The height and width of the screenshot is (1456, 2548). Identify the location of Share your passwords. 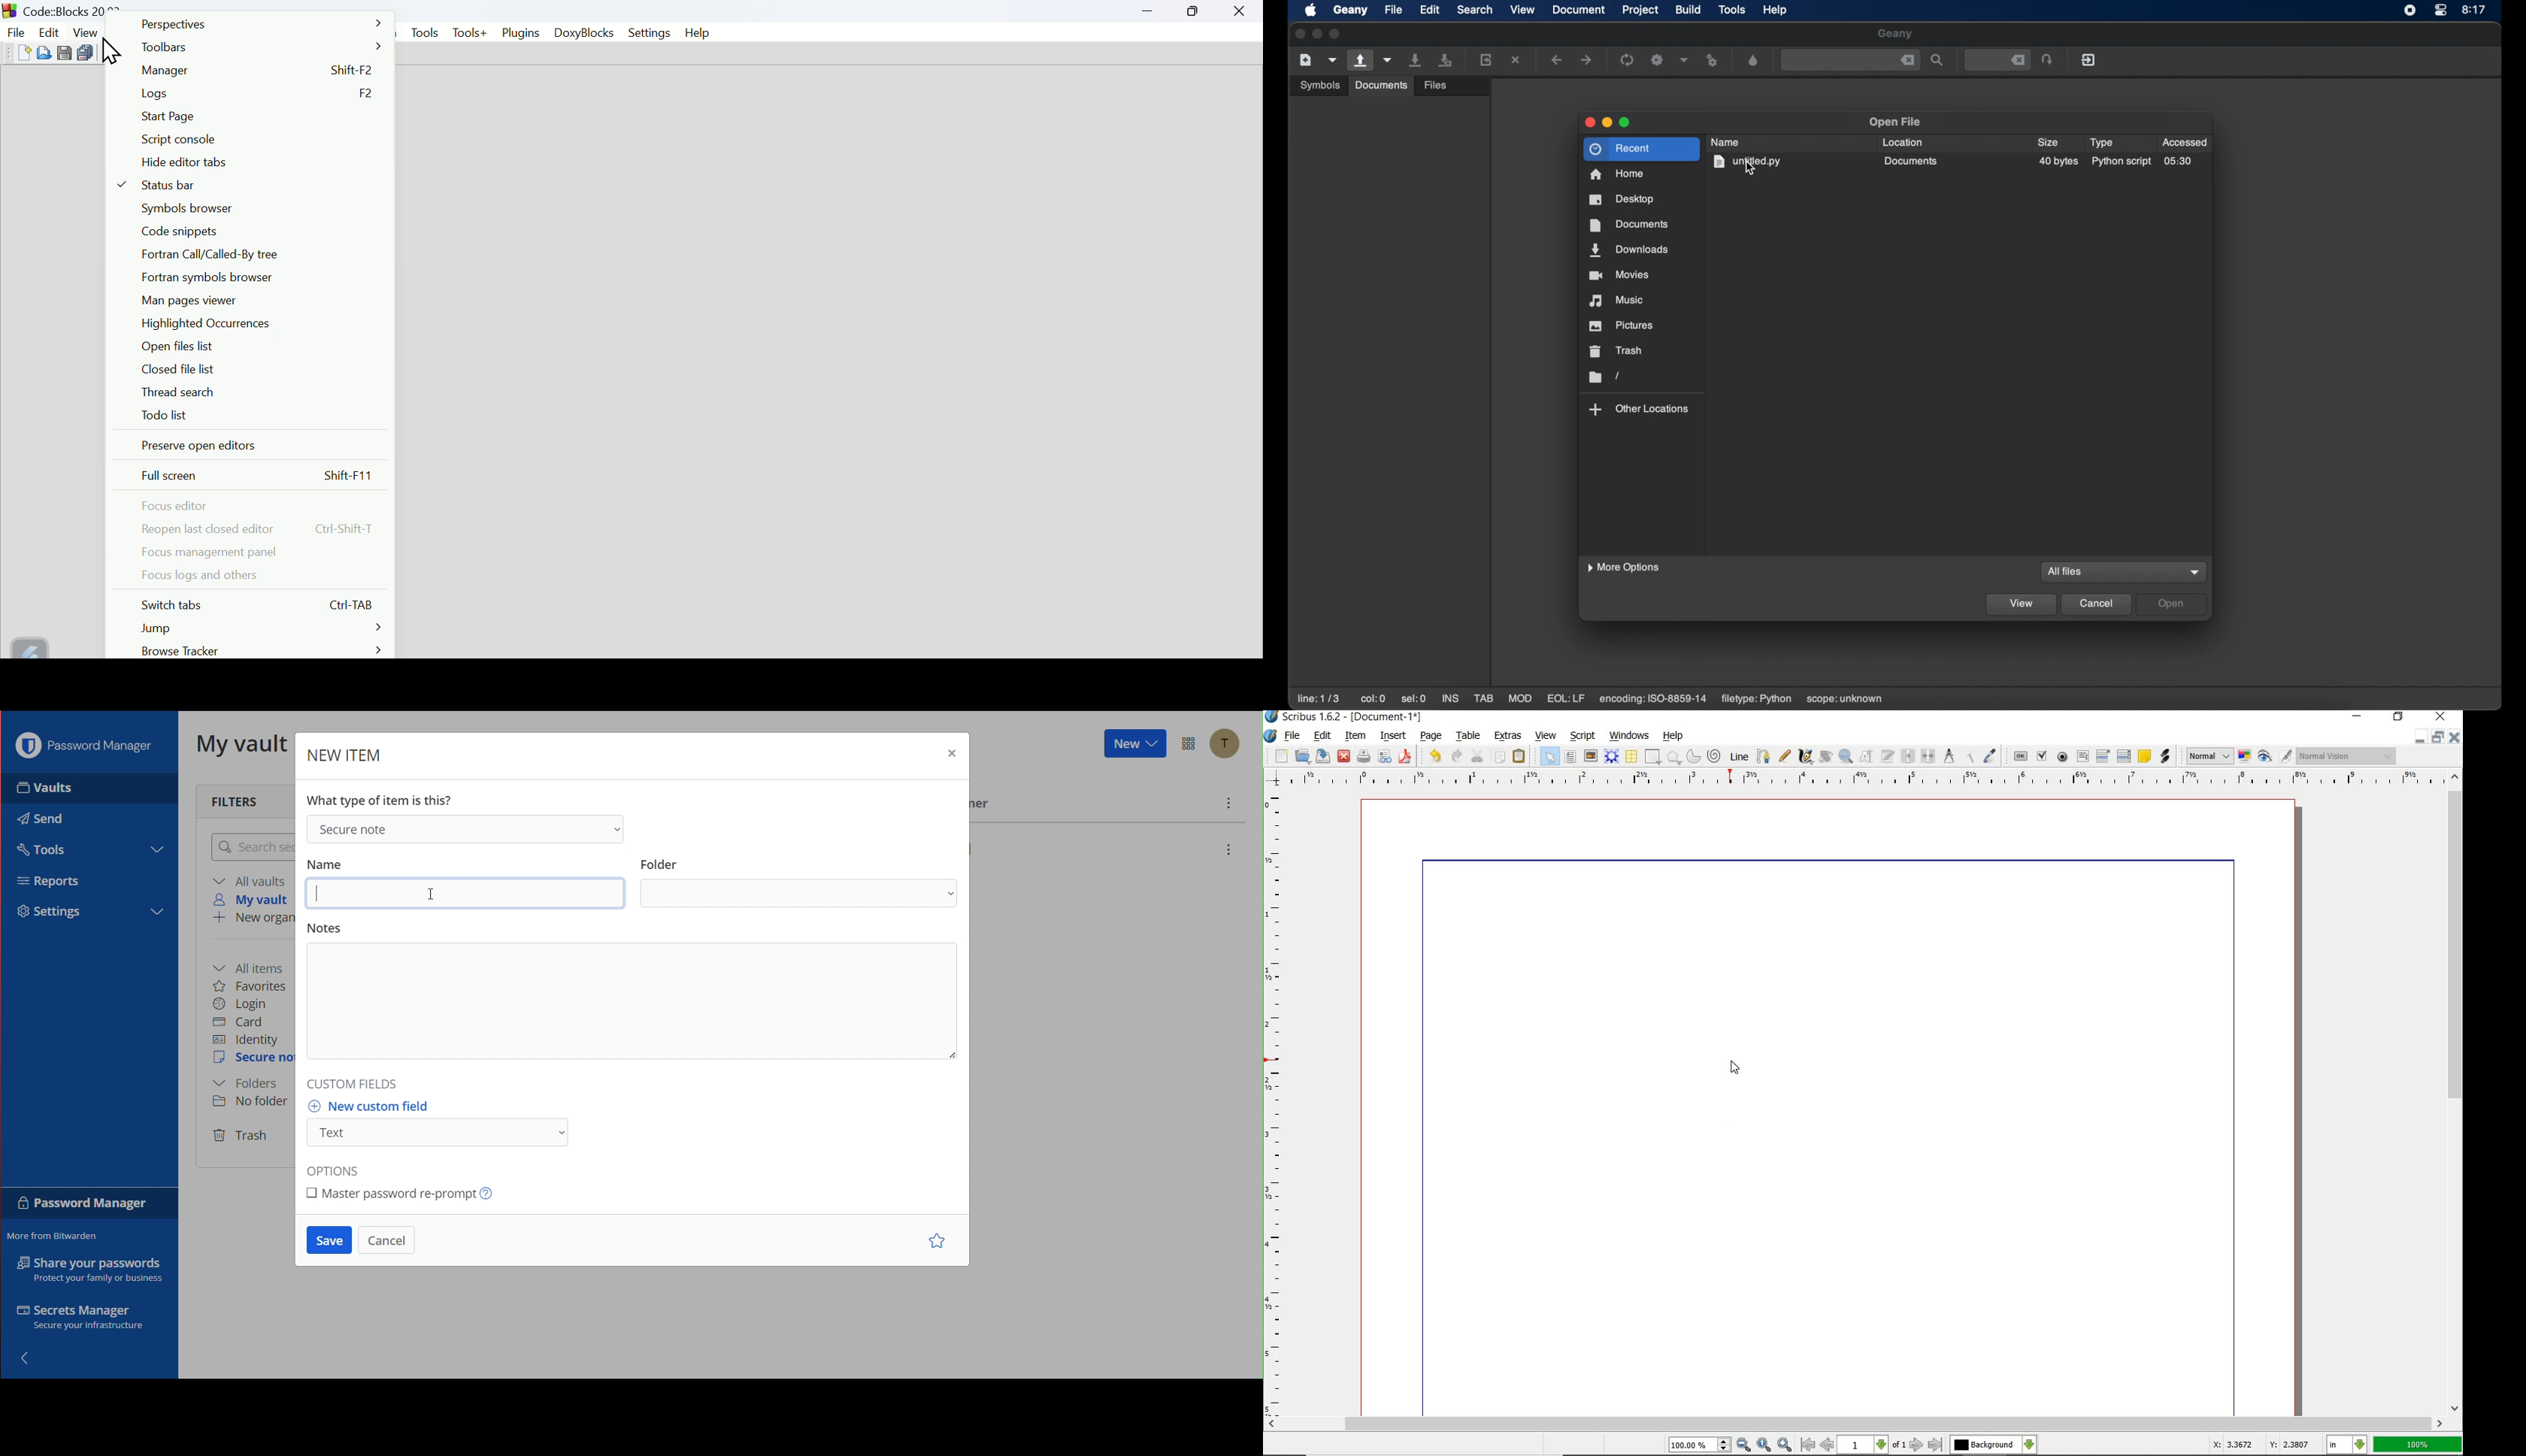
(91, 1269).